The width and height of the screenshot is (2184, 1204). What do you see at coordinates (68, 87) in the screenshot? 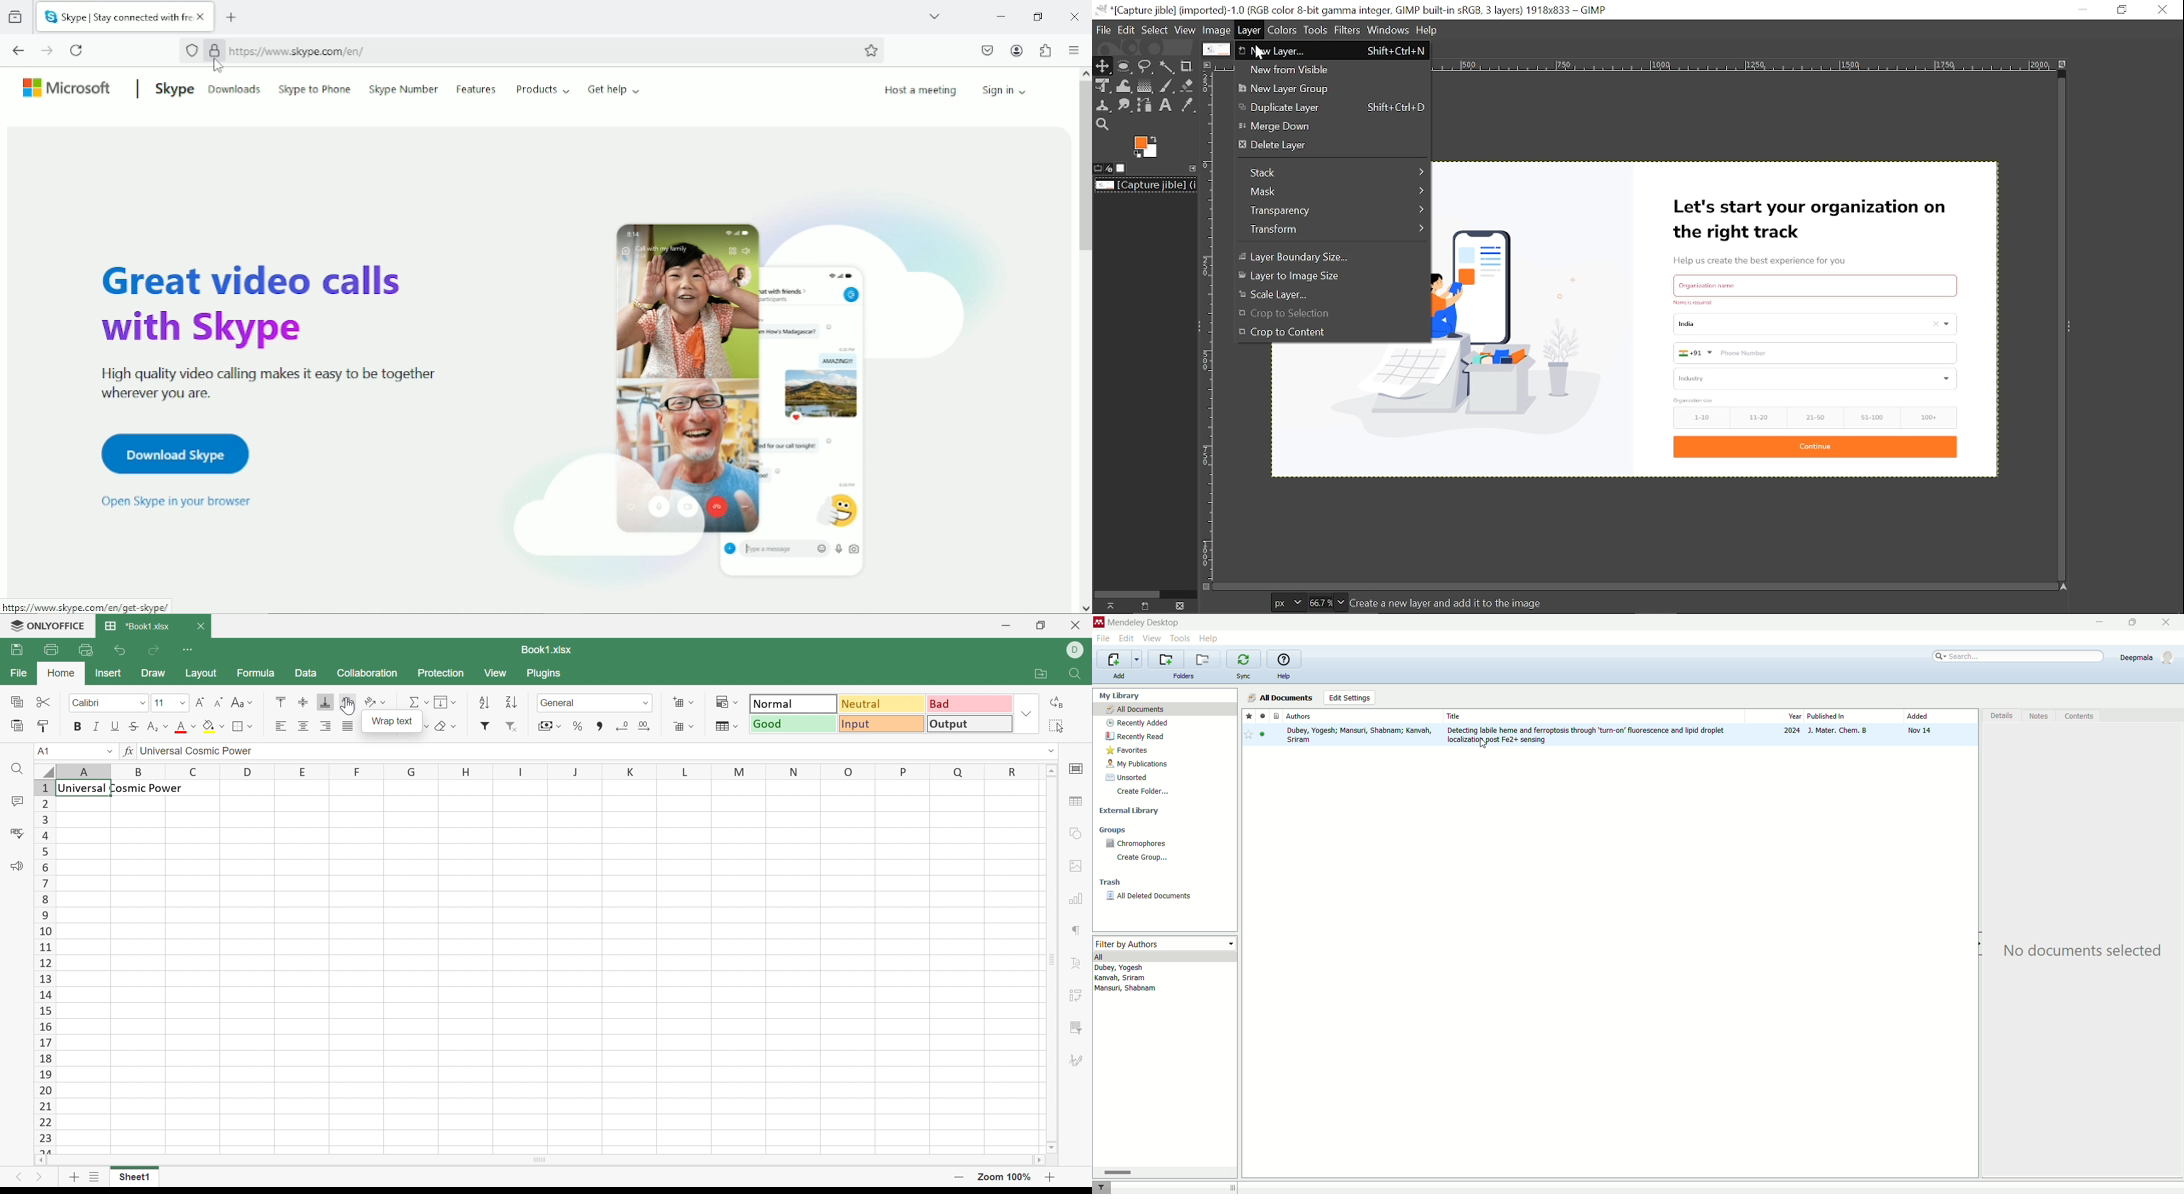
I see `Microsoft` at bounding box center [68, 87].